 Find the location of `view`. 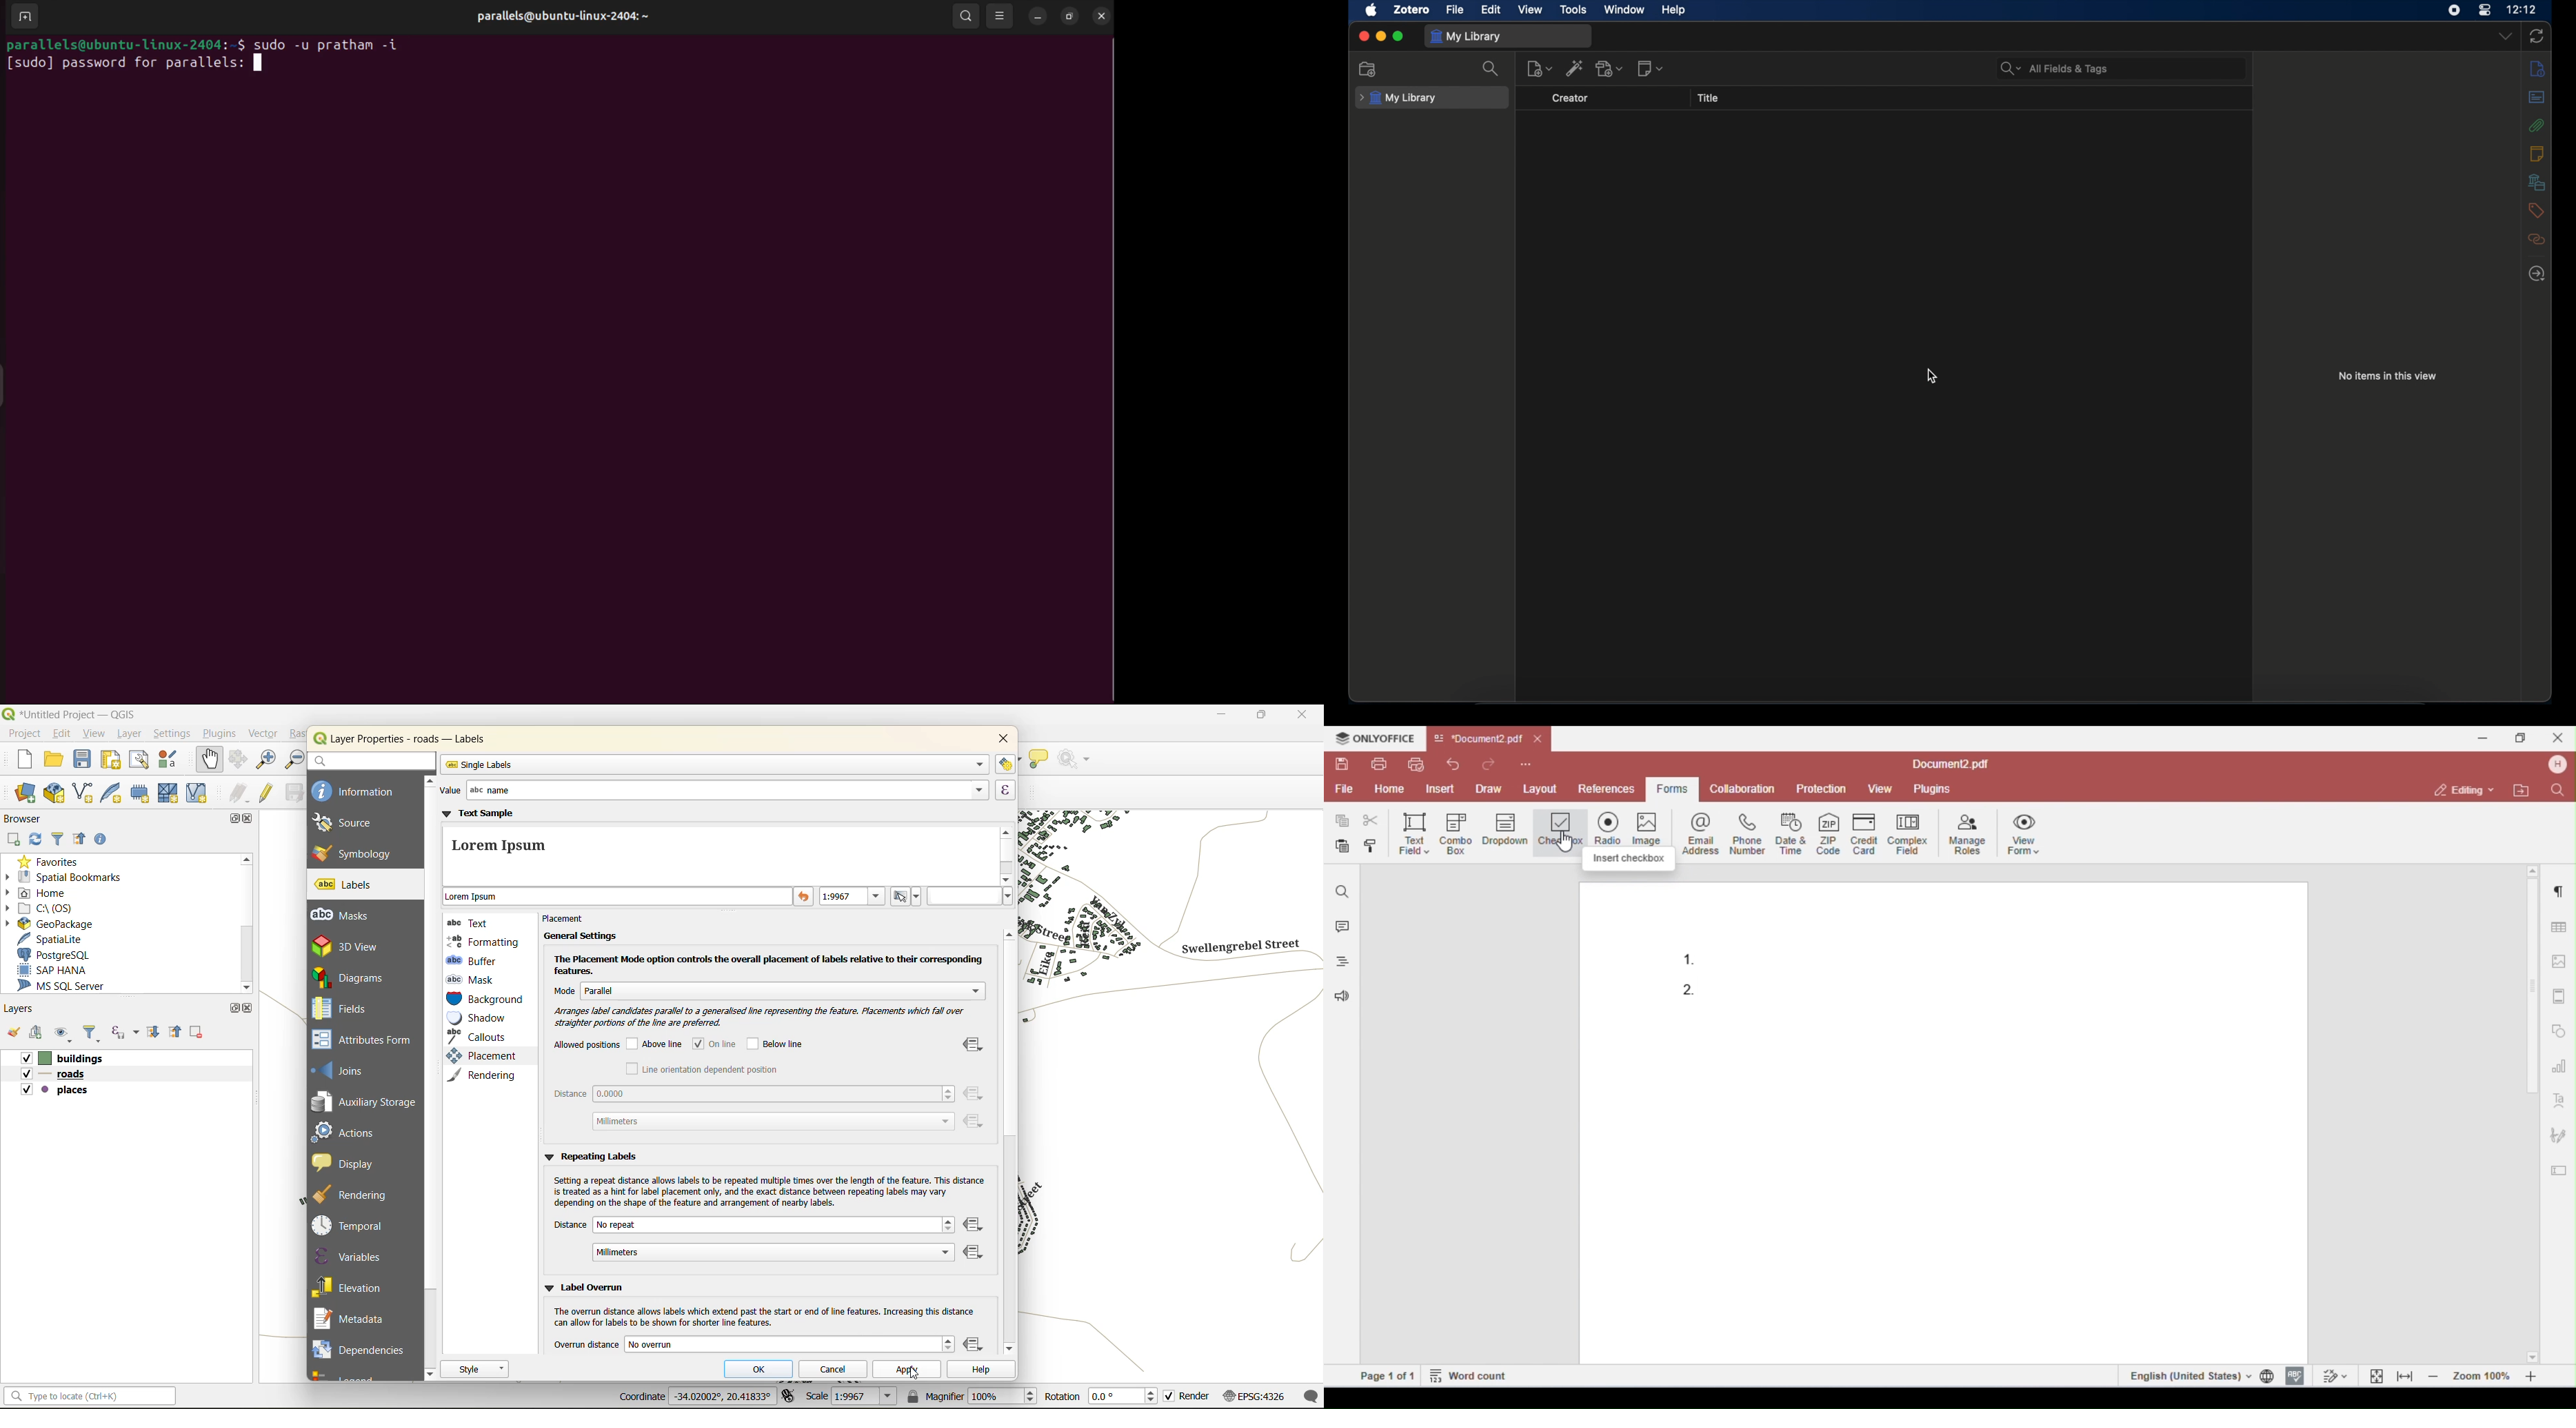

view is located at coordinates (1529, 9).